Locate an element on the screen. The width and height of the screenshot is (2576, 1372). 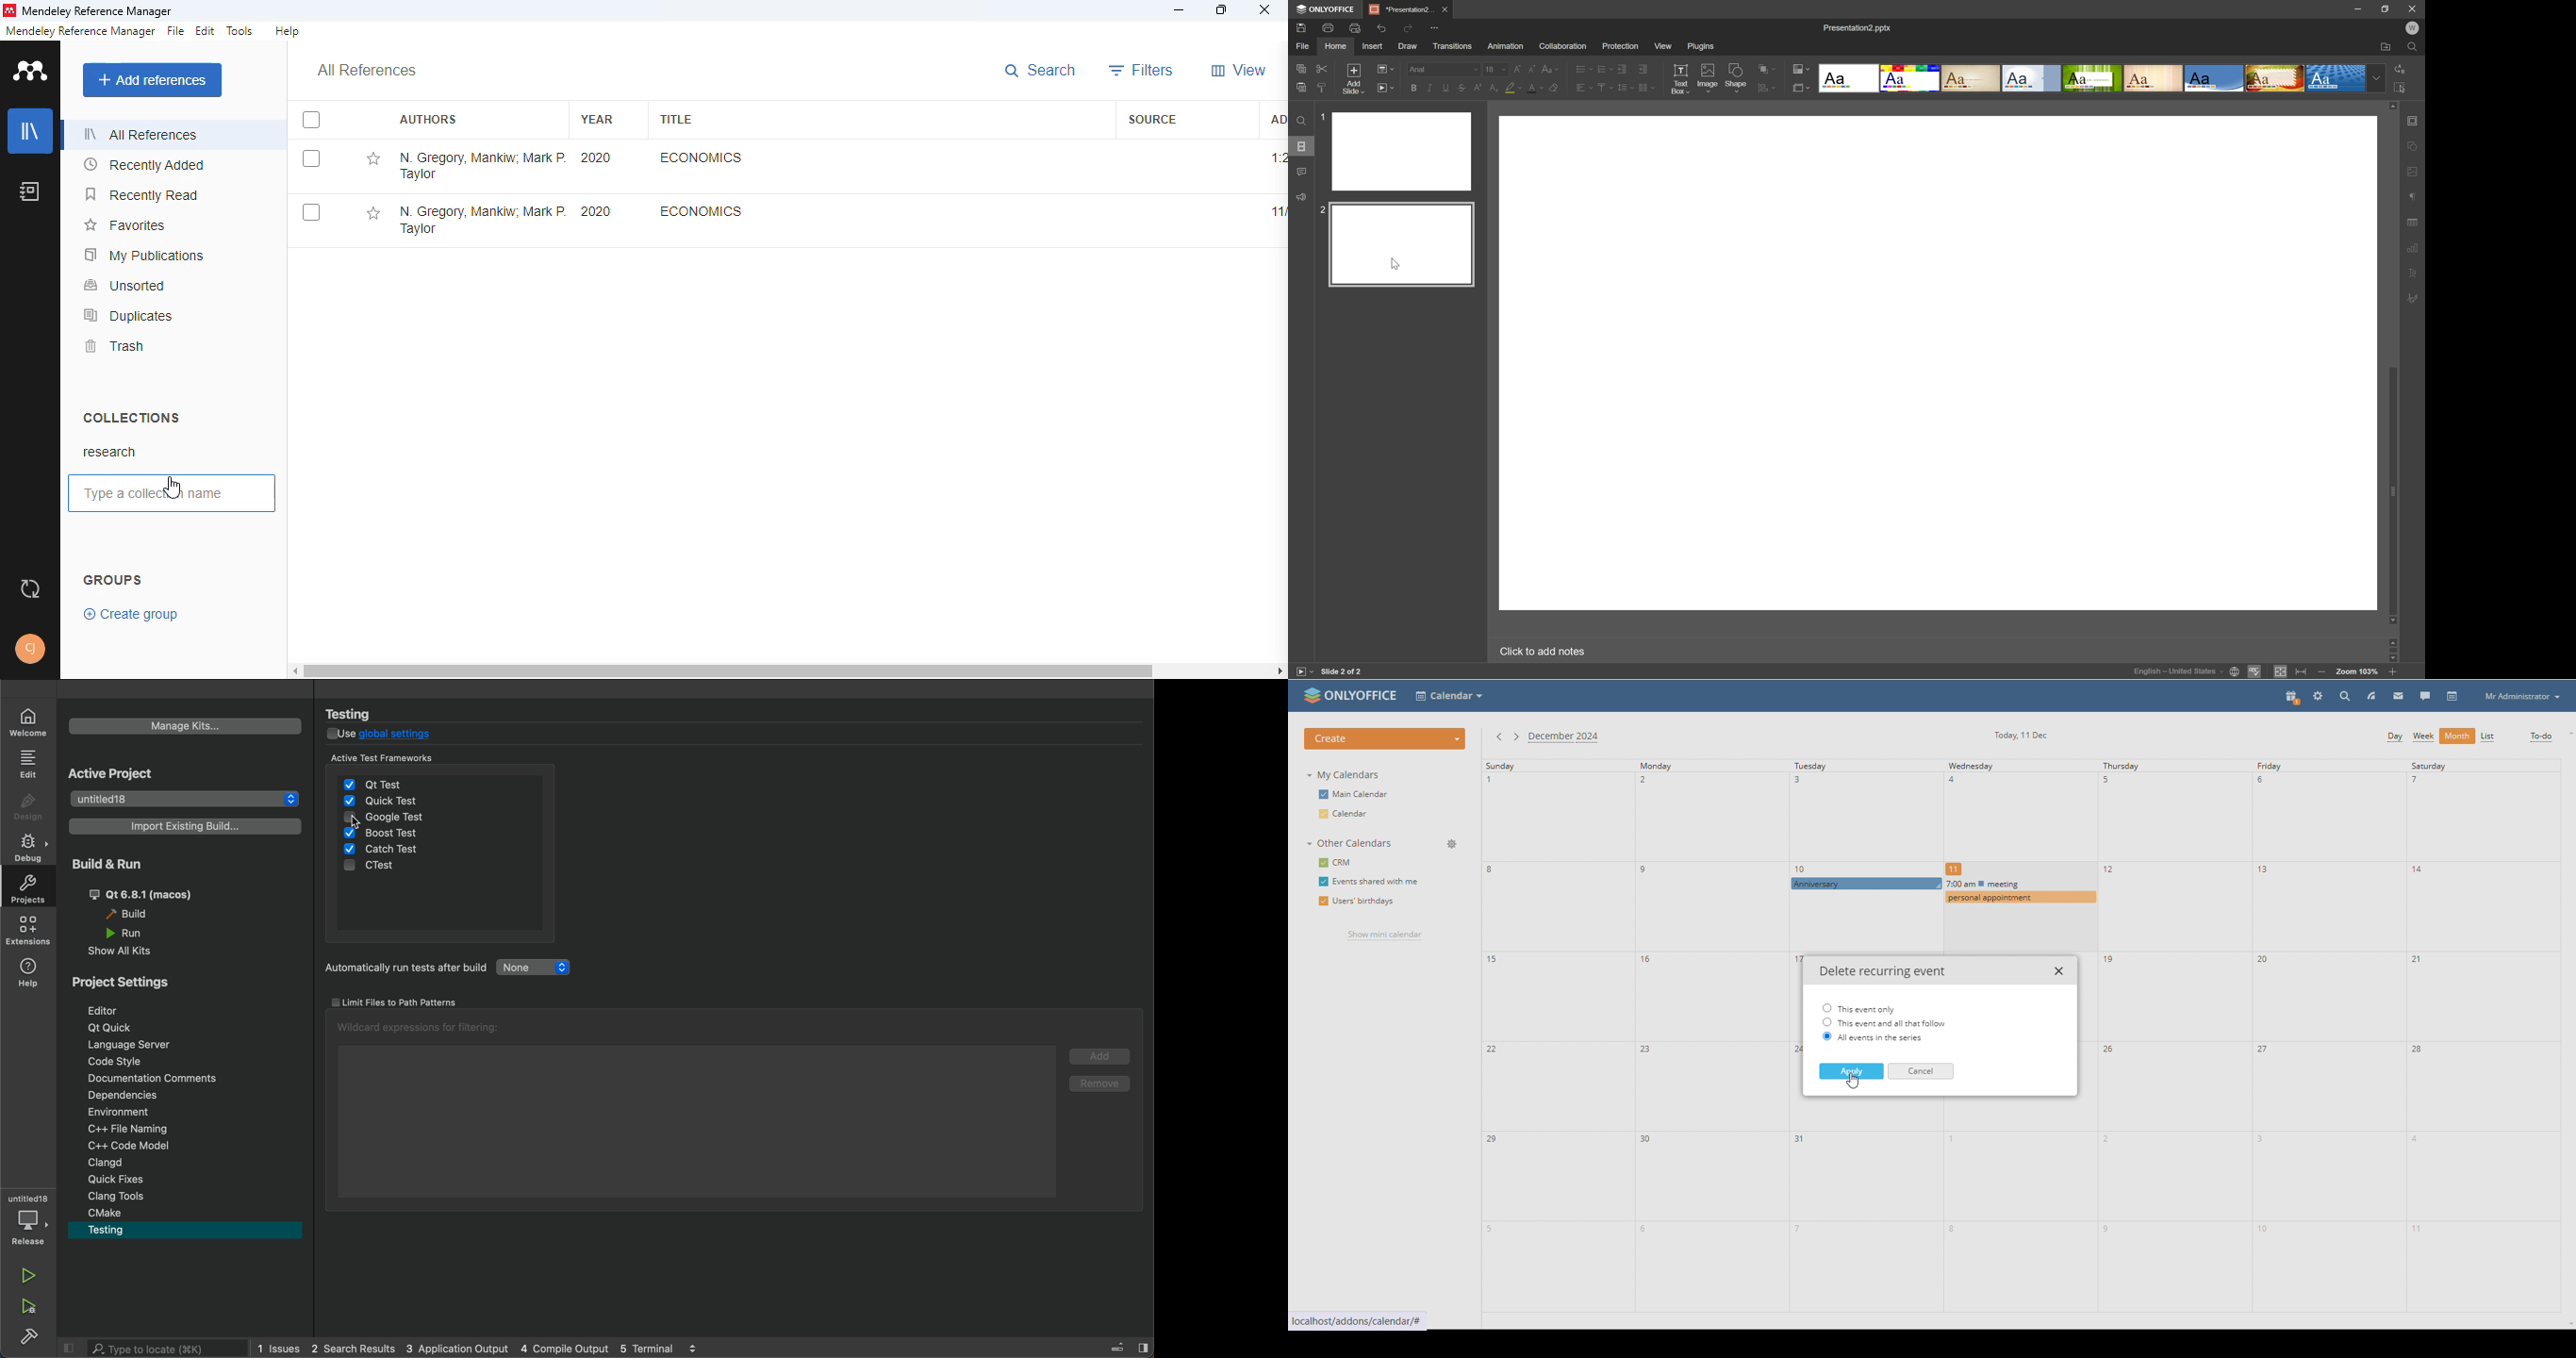
Fit to width is located at coordinates (2302, 672).